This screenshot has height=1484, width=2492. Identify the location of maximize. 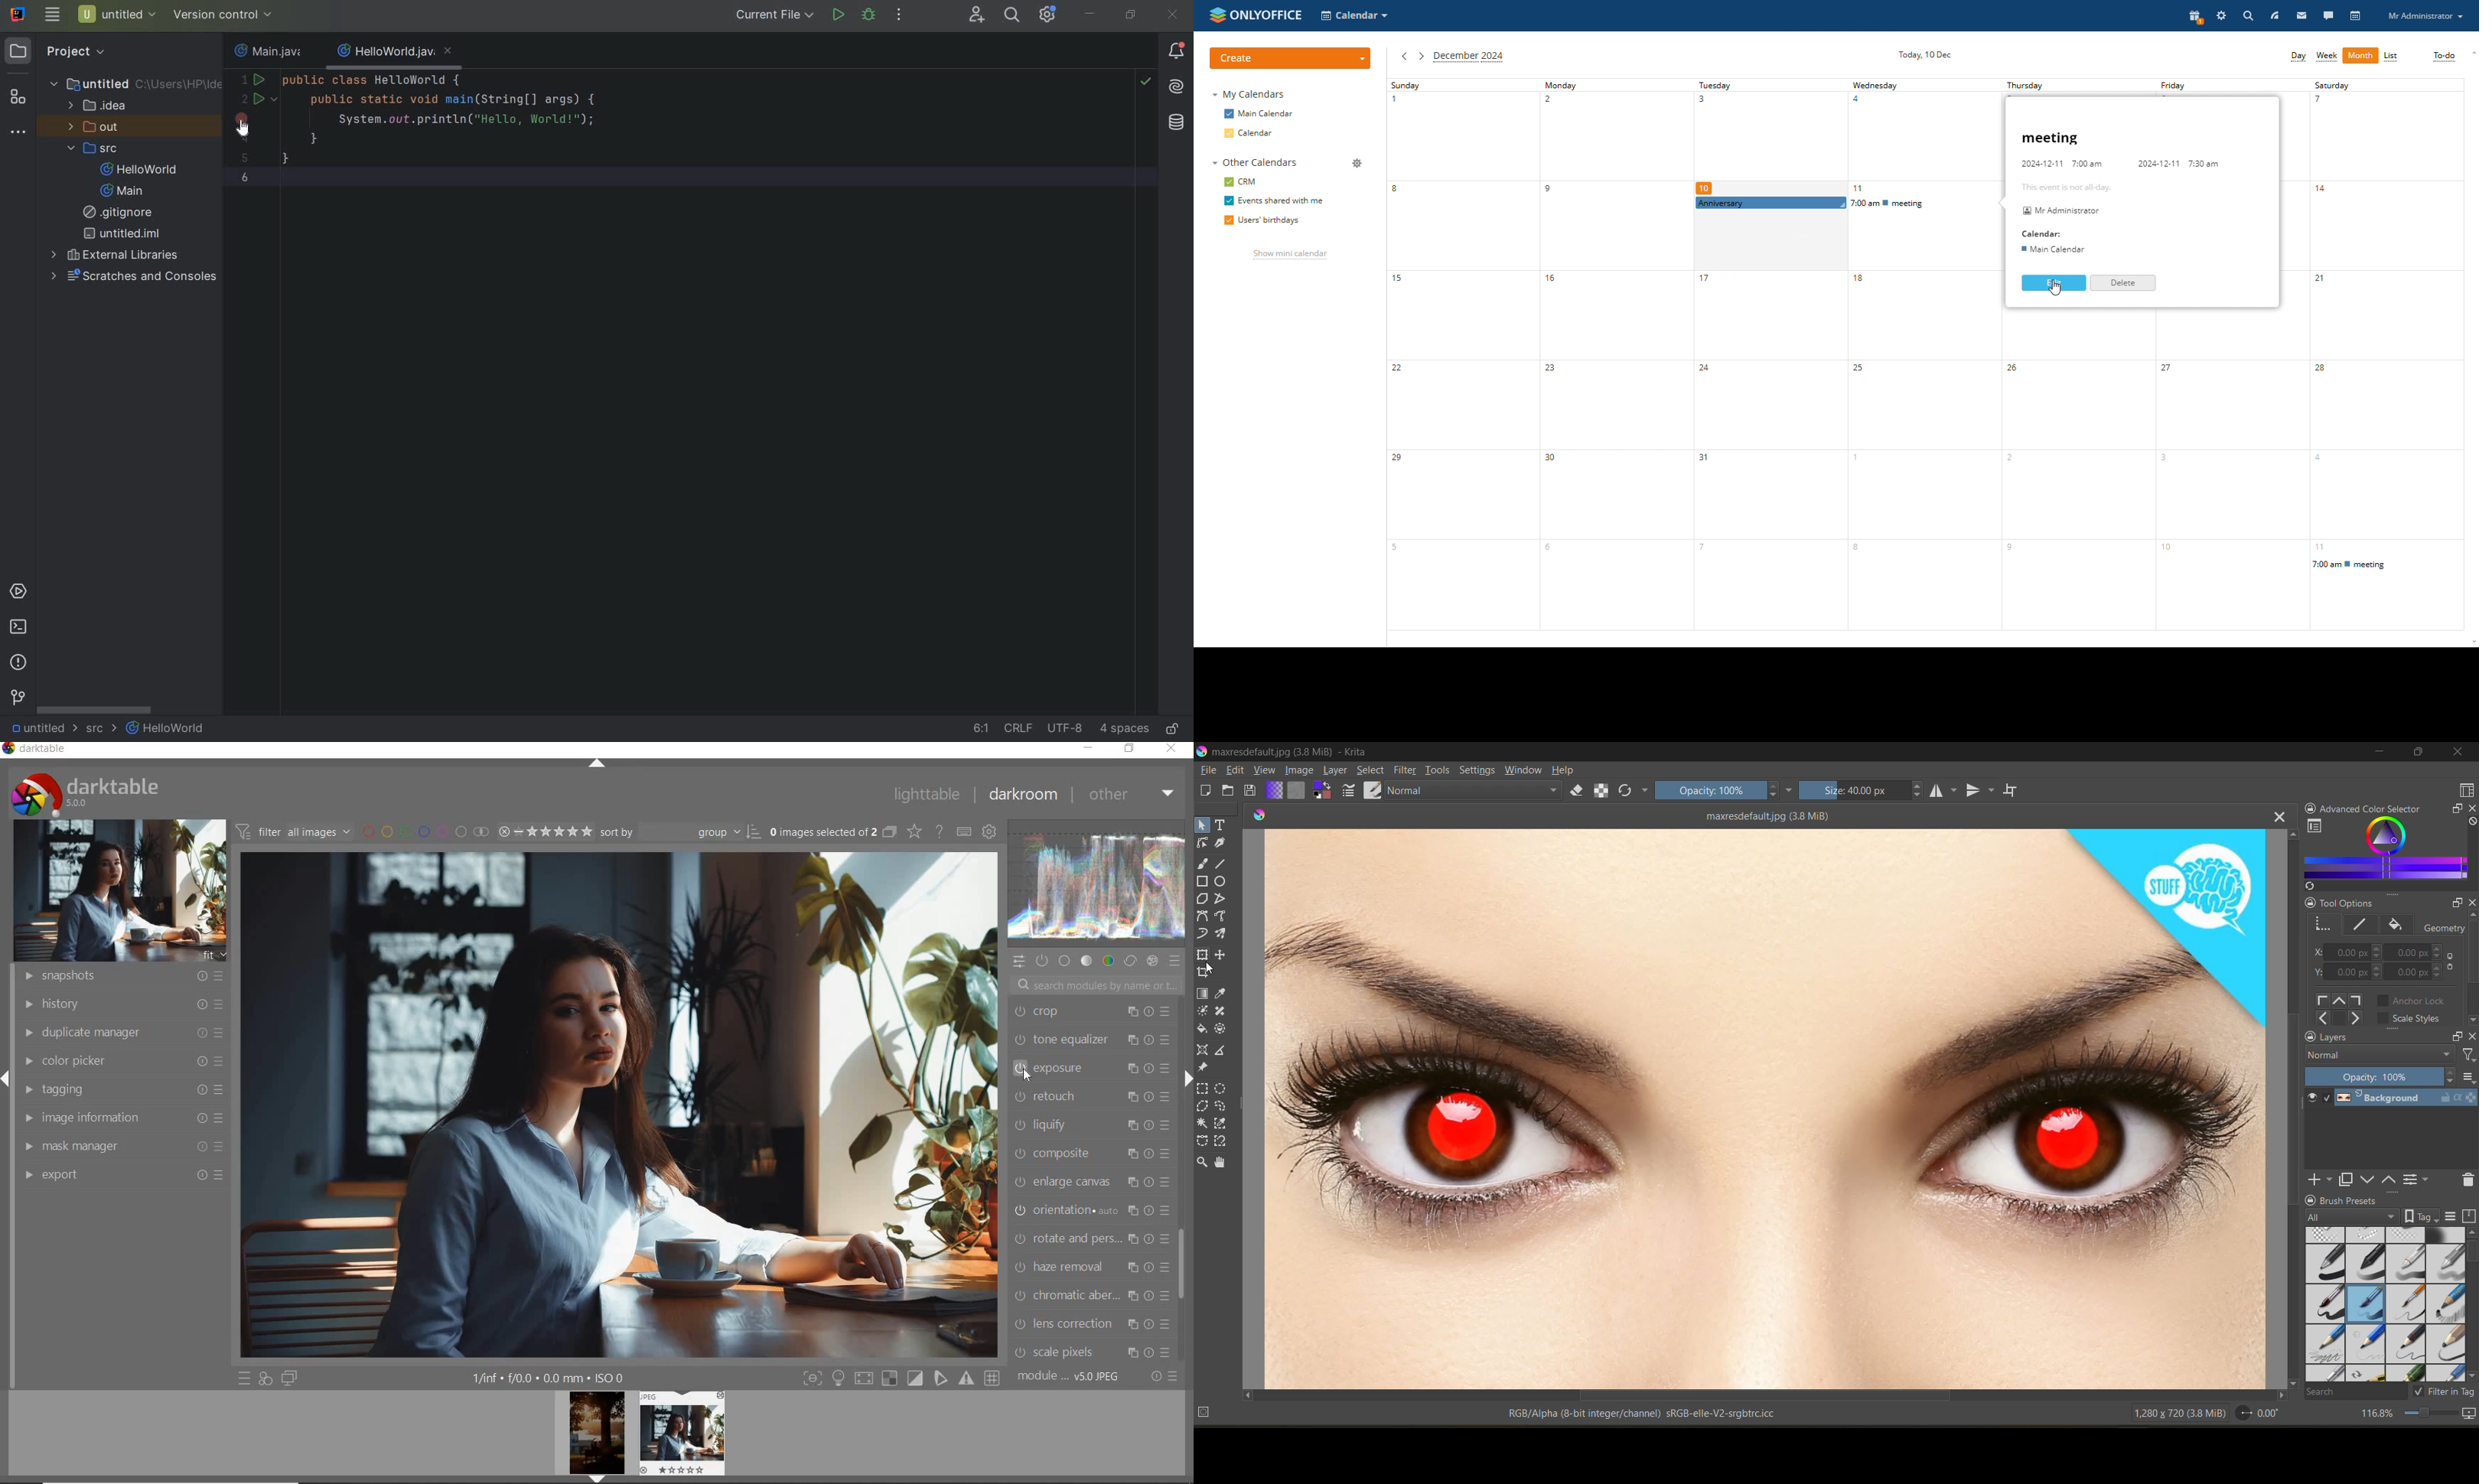
(2421, 753).